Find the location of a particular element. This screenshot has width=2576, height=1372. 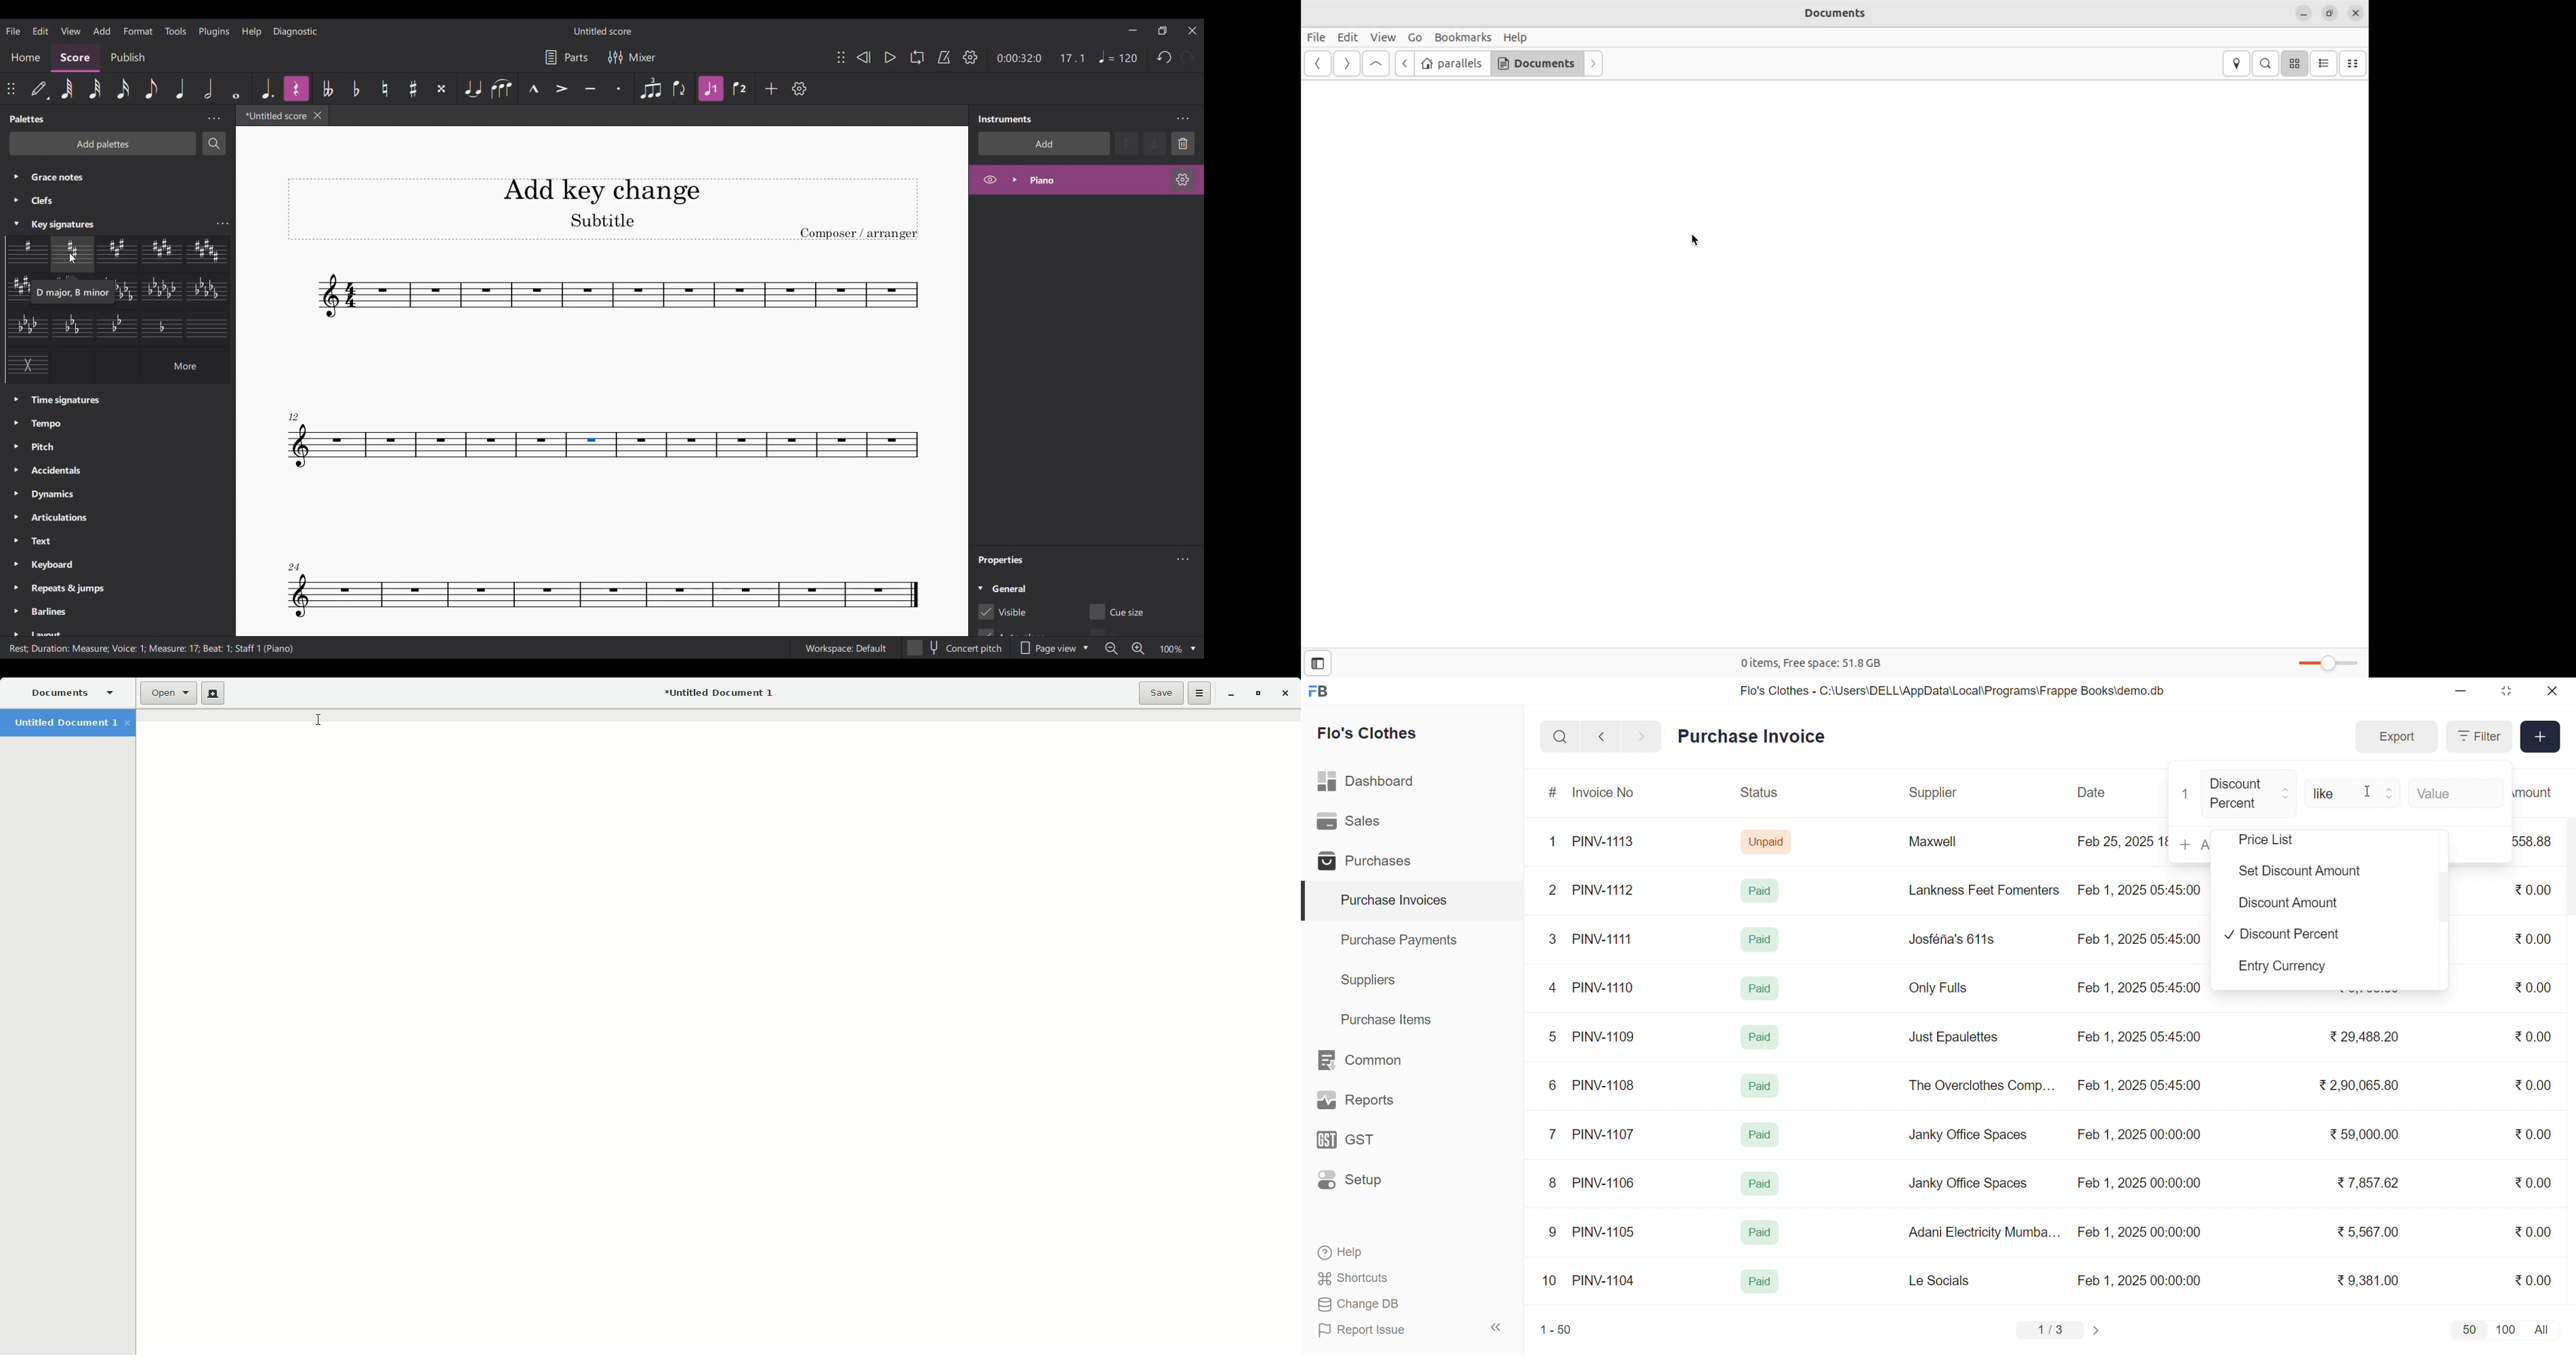

Feb 1, 2025 05:45:00 is located at coordinates (2141, 1087).